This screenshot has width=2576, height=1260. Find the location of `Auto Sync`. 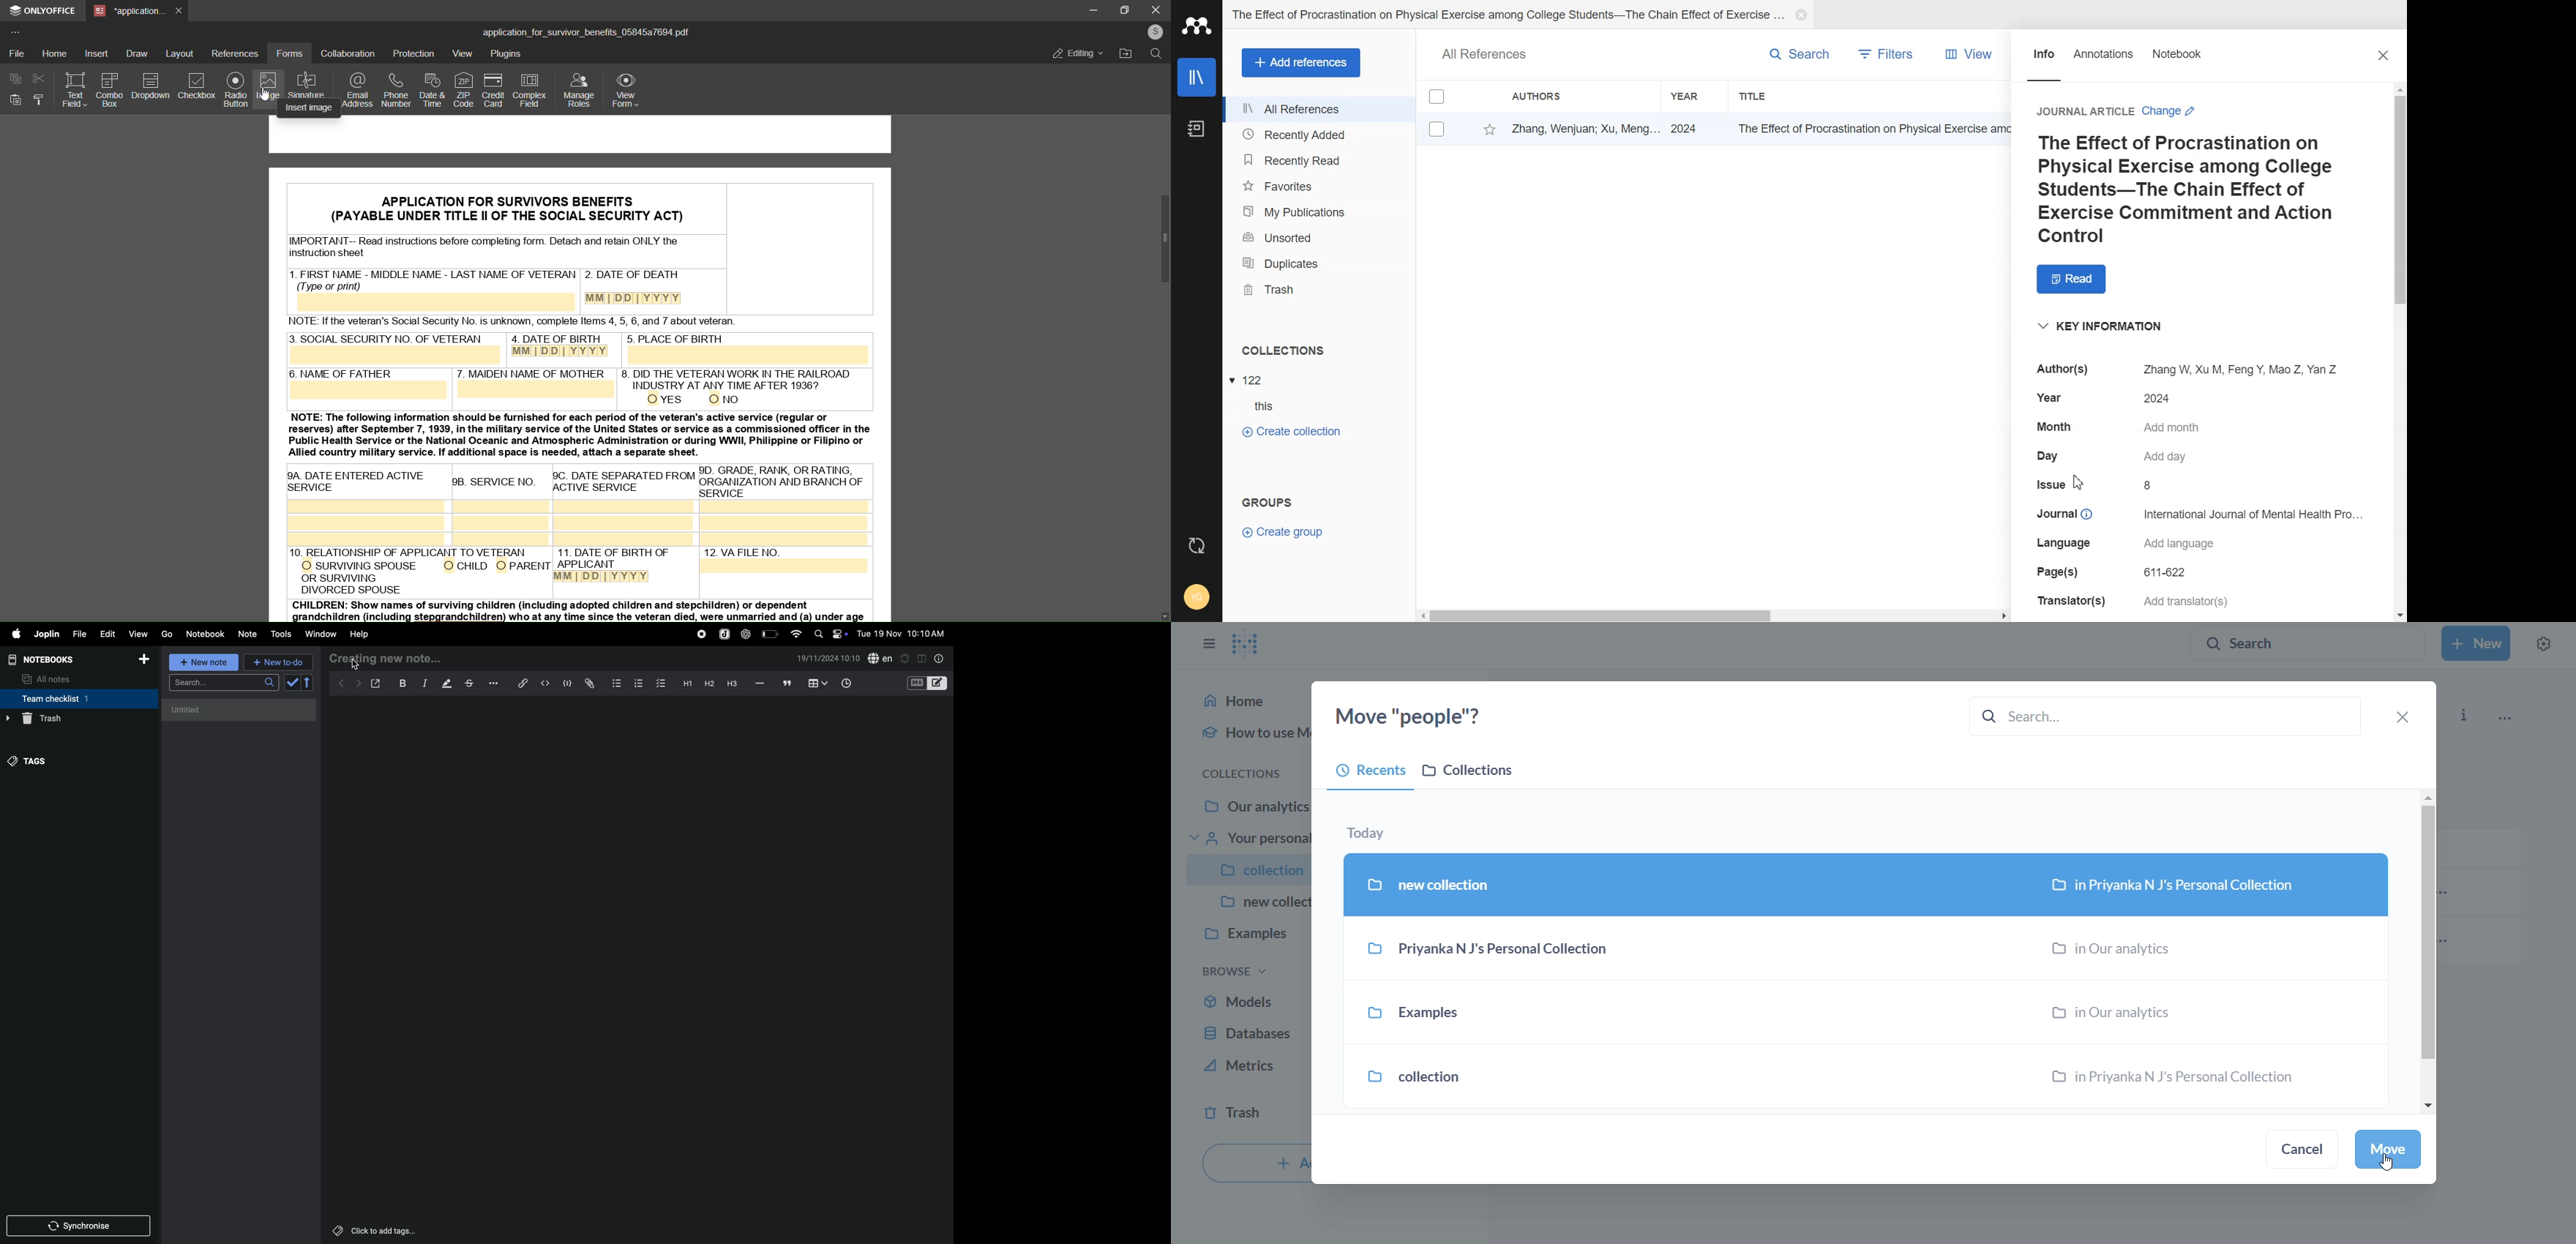

Auto Sync is located at coordinates (1196, 542).